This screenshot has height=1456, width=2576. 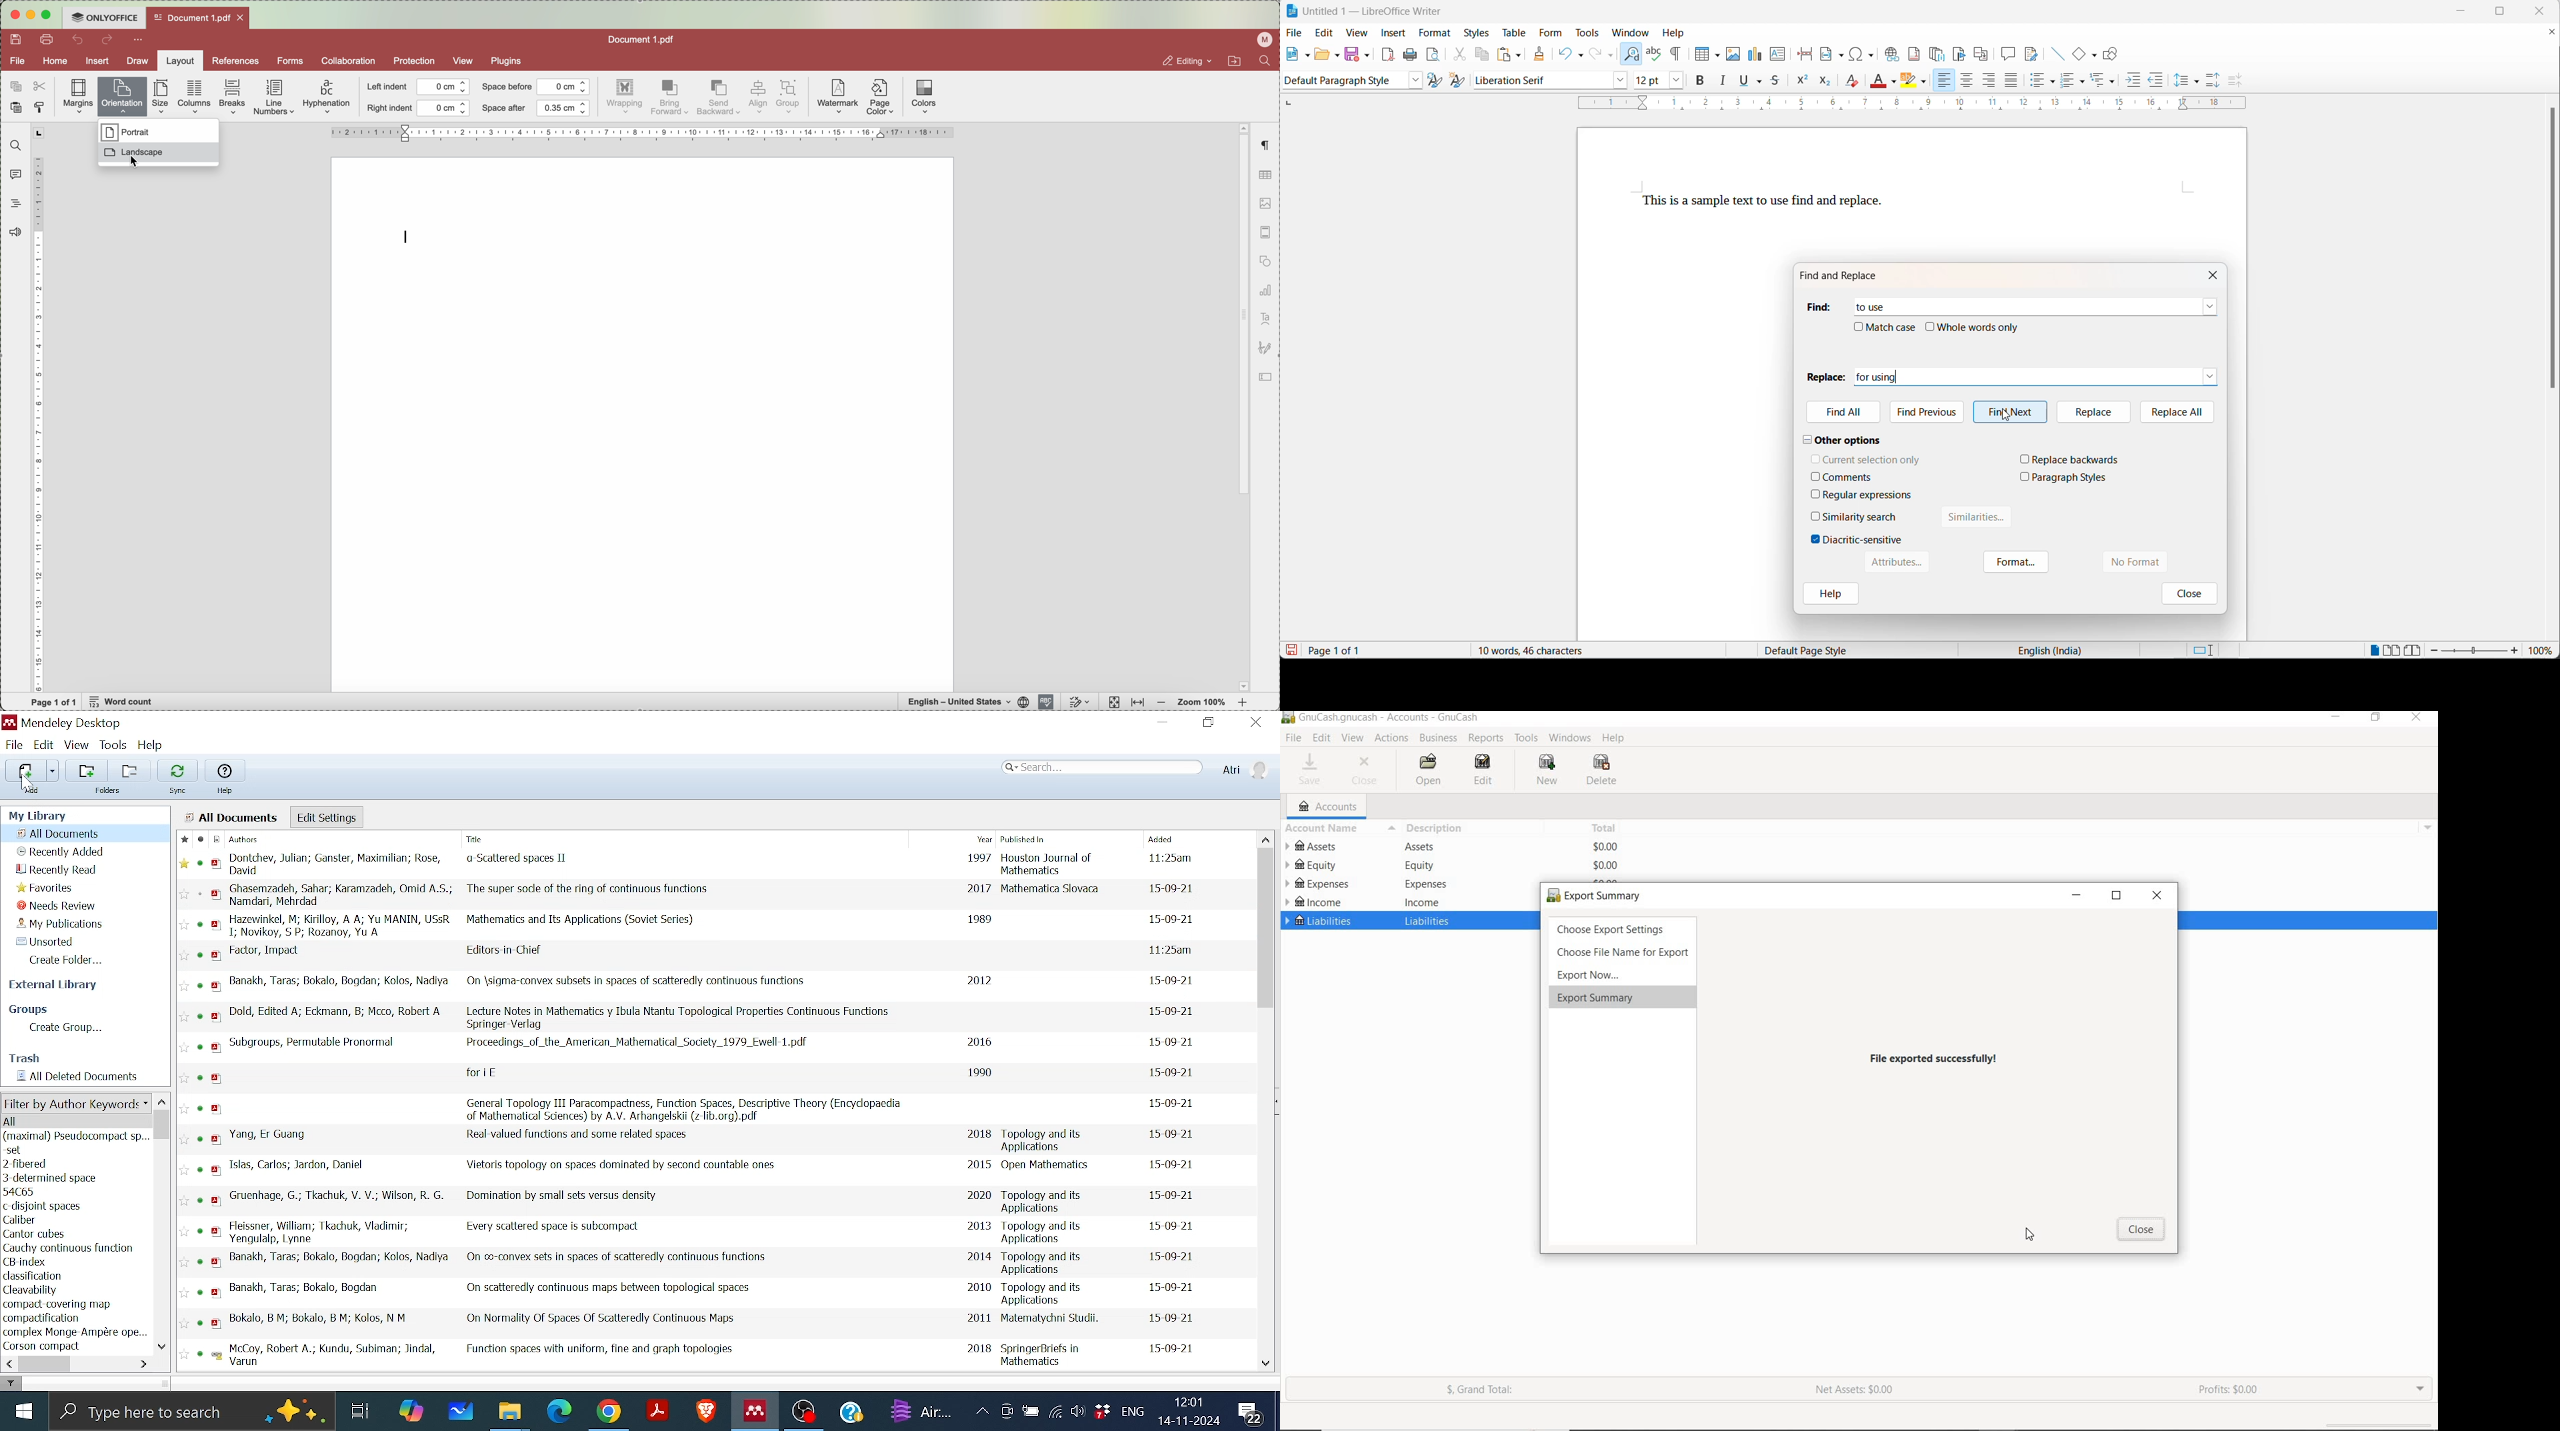 I want to click on minimize, so click(x=2076, y=893).